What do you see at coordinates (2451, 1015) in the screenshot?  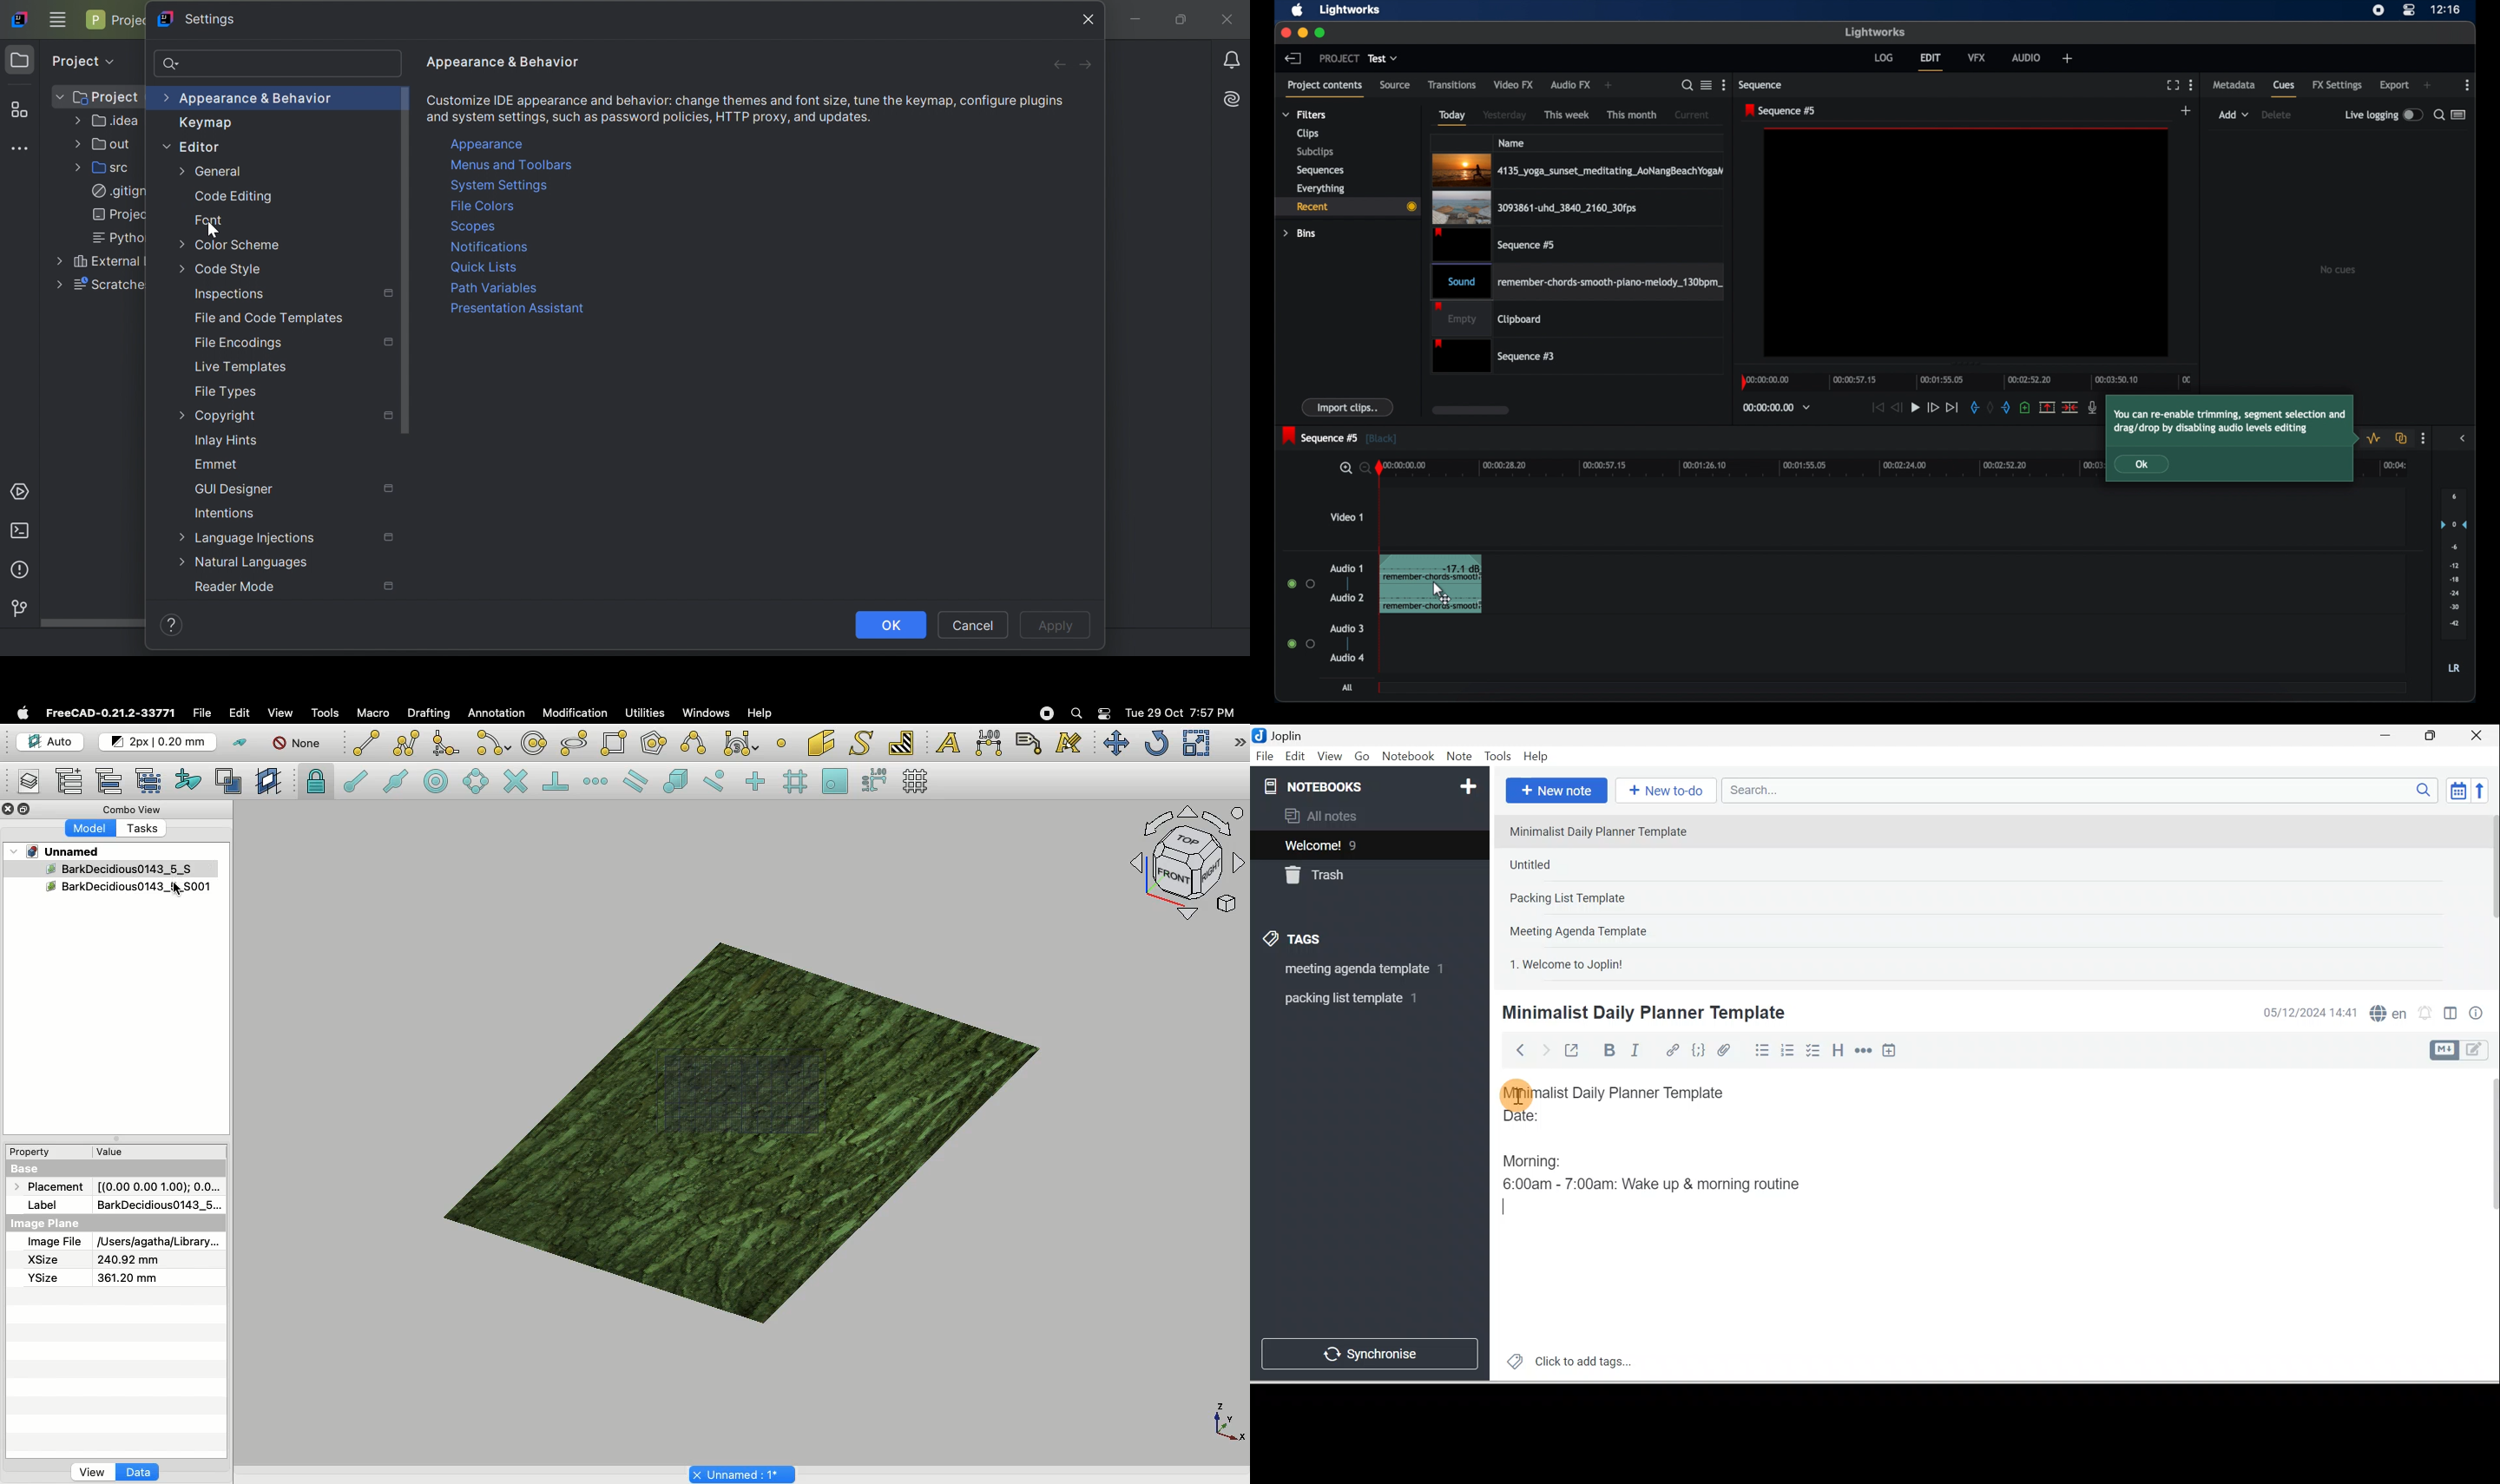 I see `Toggle editors` at bounding box center [2451, 1015].